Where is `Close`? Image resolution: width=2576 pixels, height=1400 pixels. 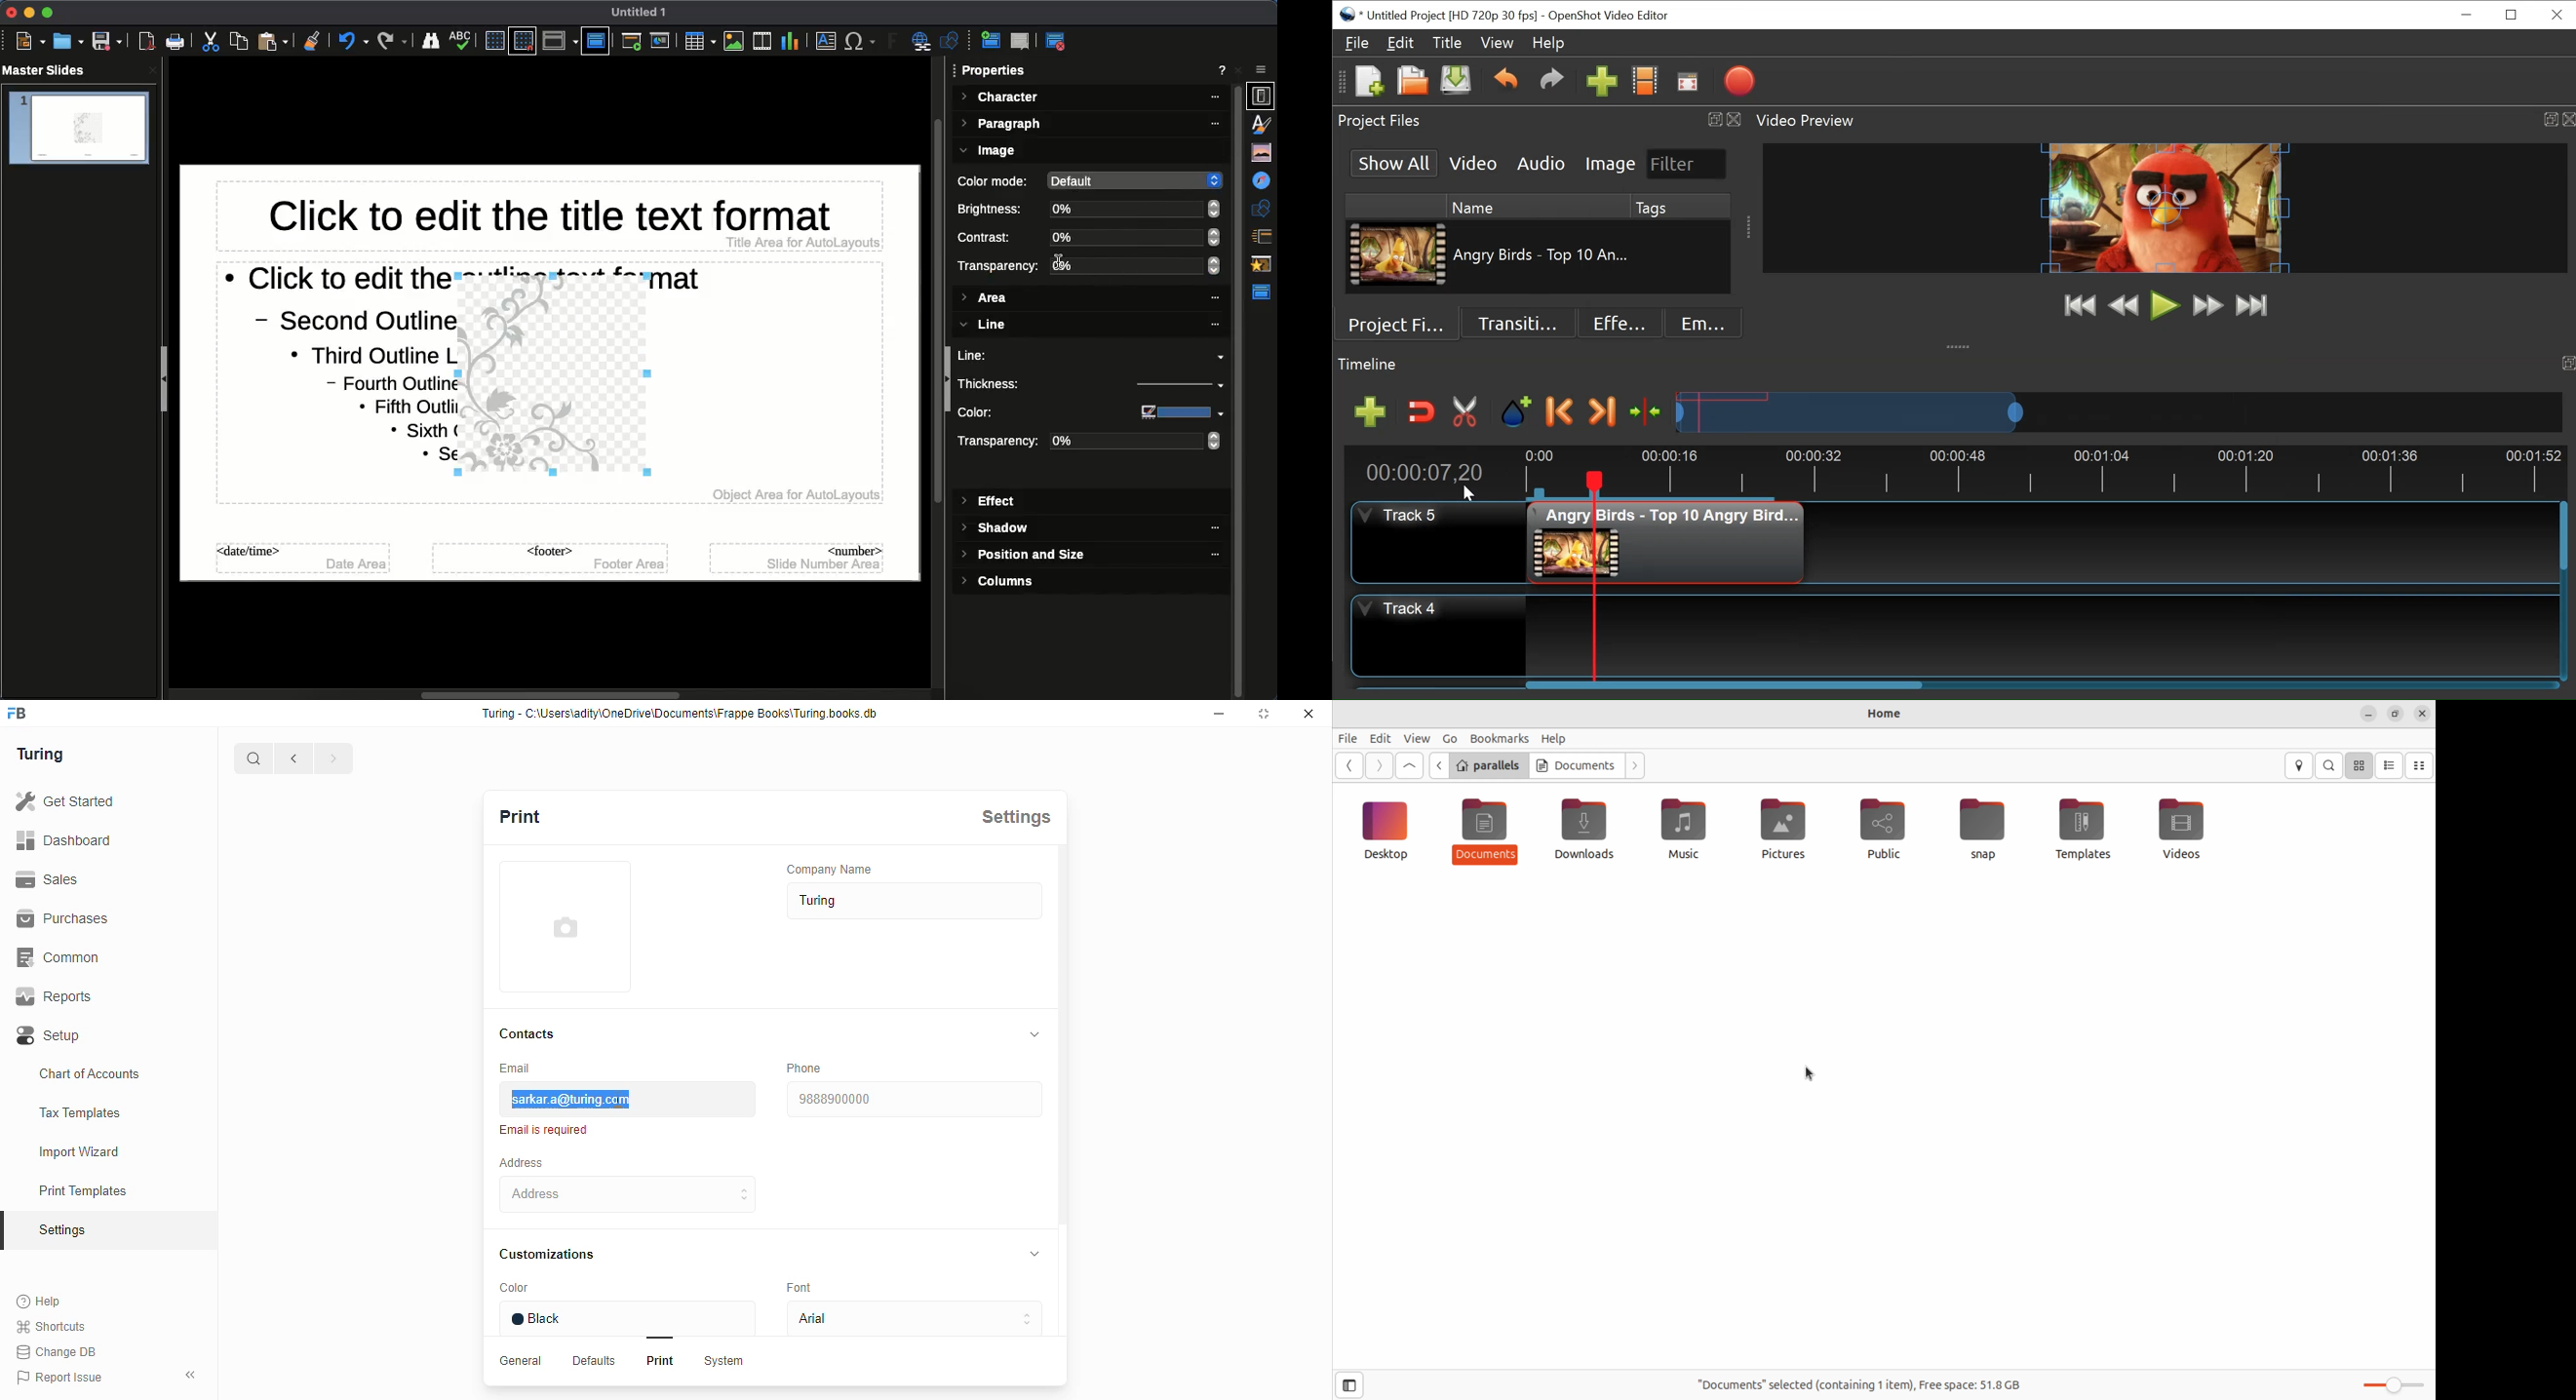 Close is located at coordinates (2556, 15).